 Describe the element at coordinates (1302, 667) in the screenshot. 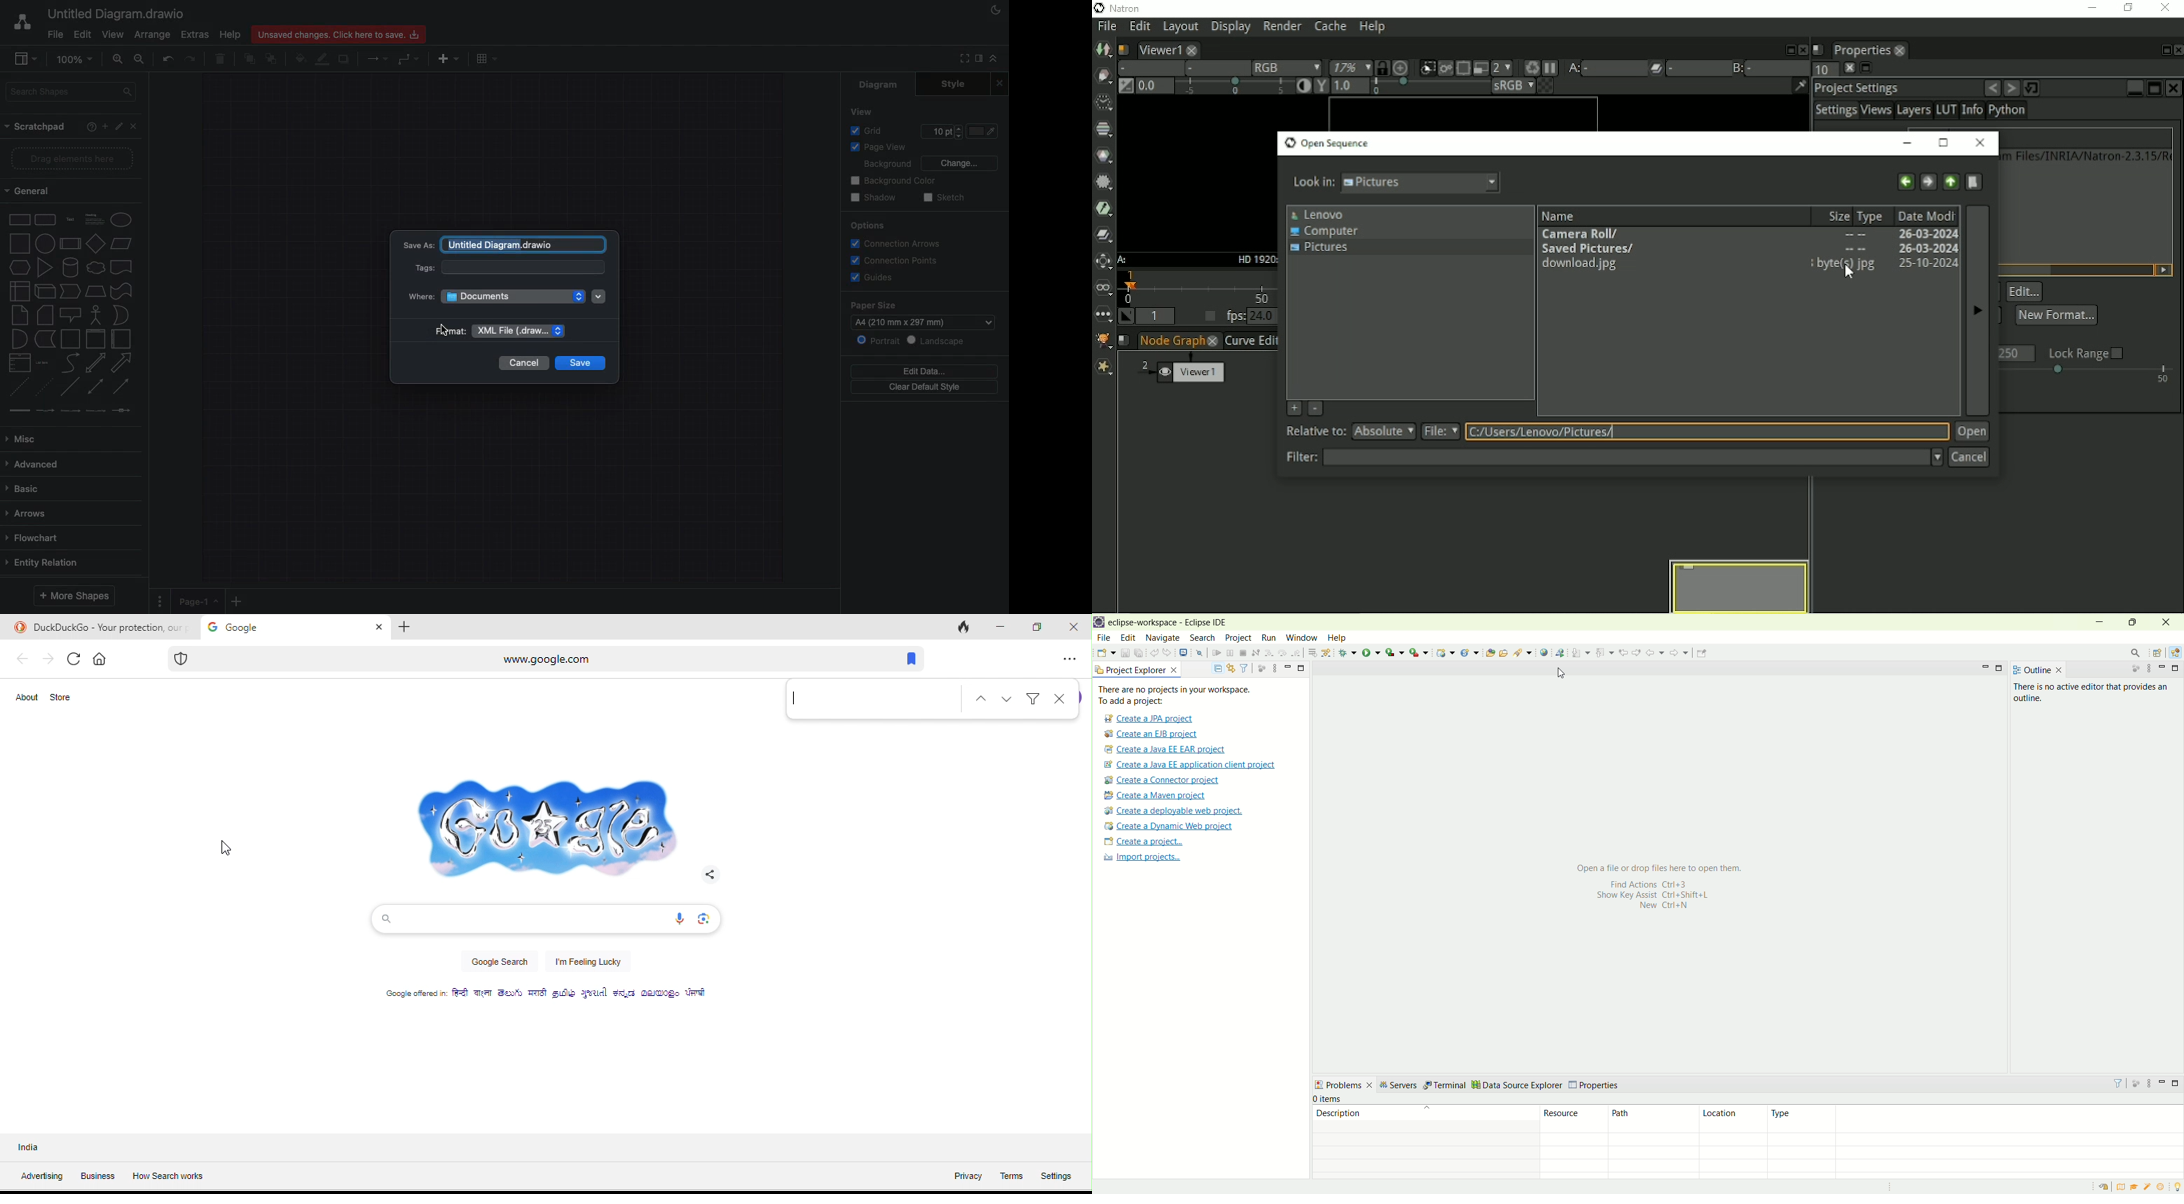

I see `maximize` at that location.